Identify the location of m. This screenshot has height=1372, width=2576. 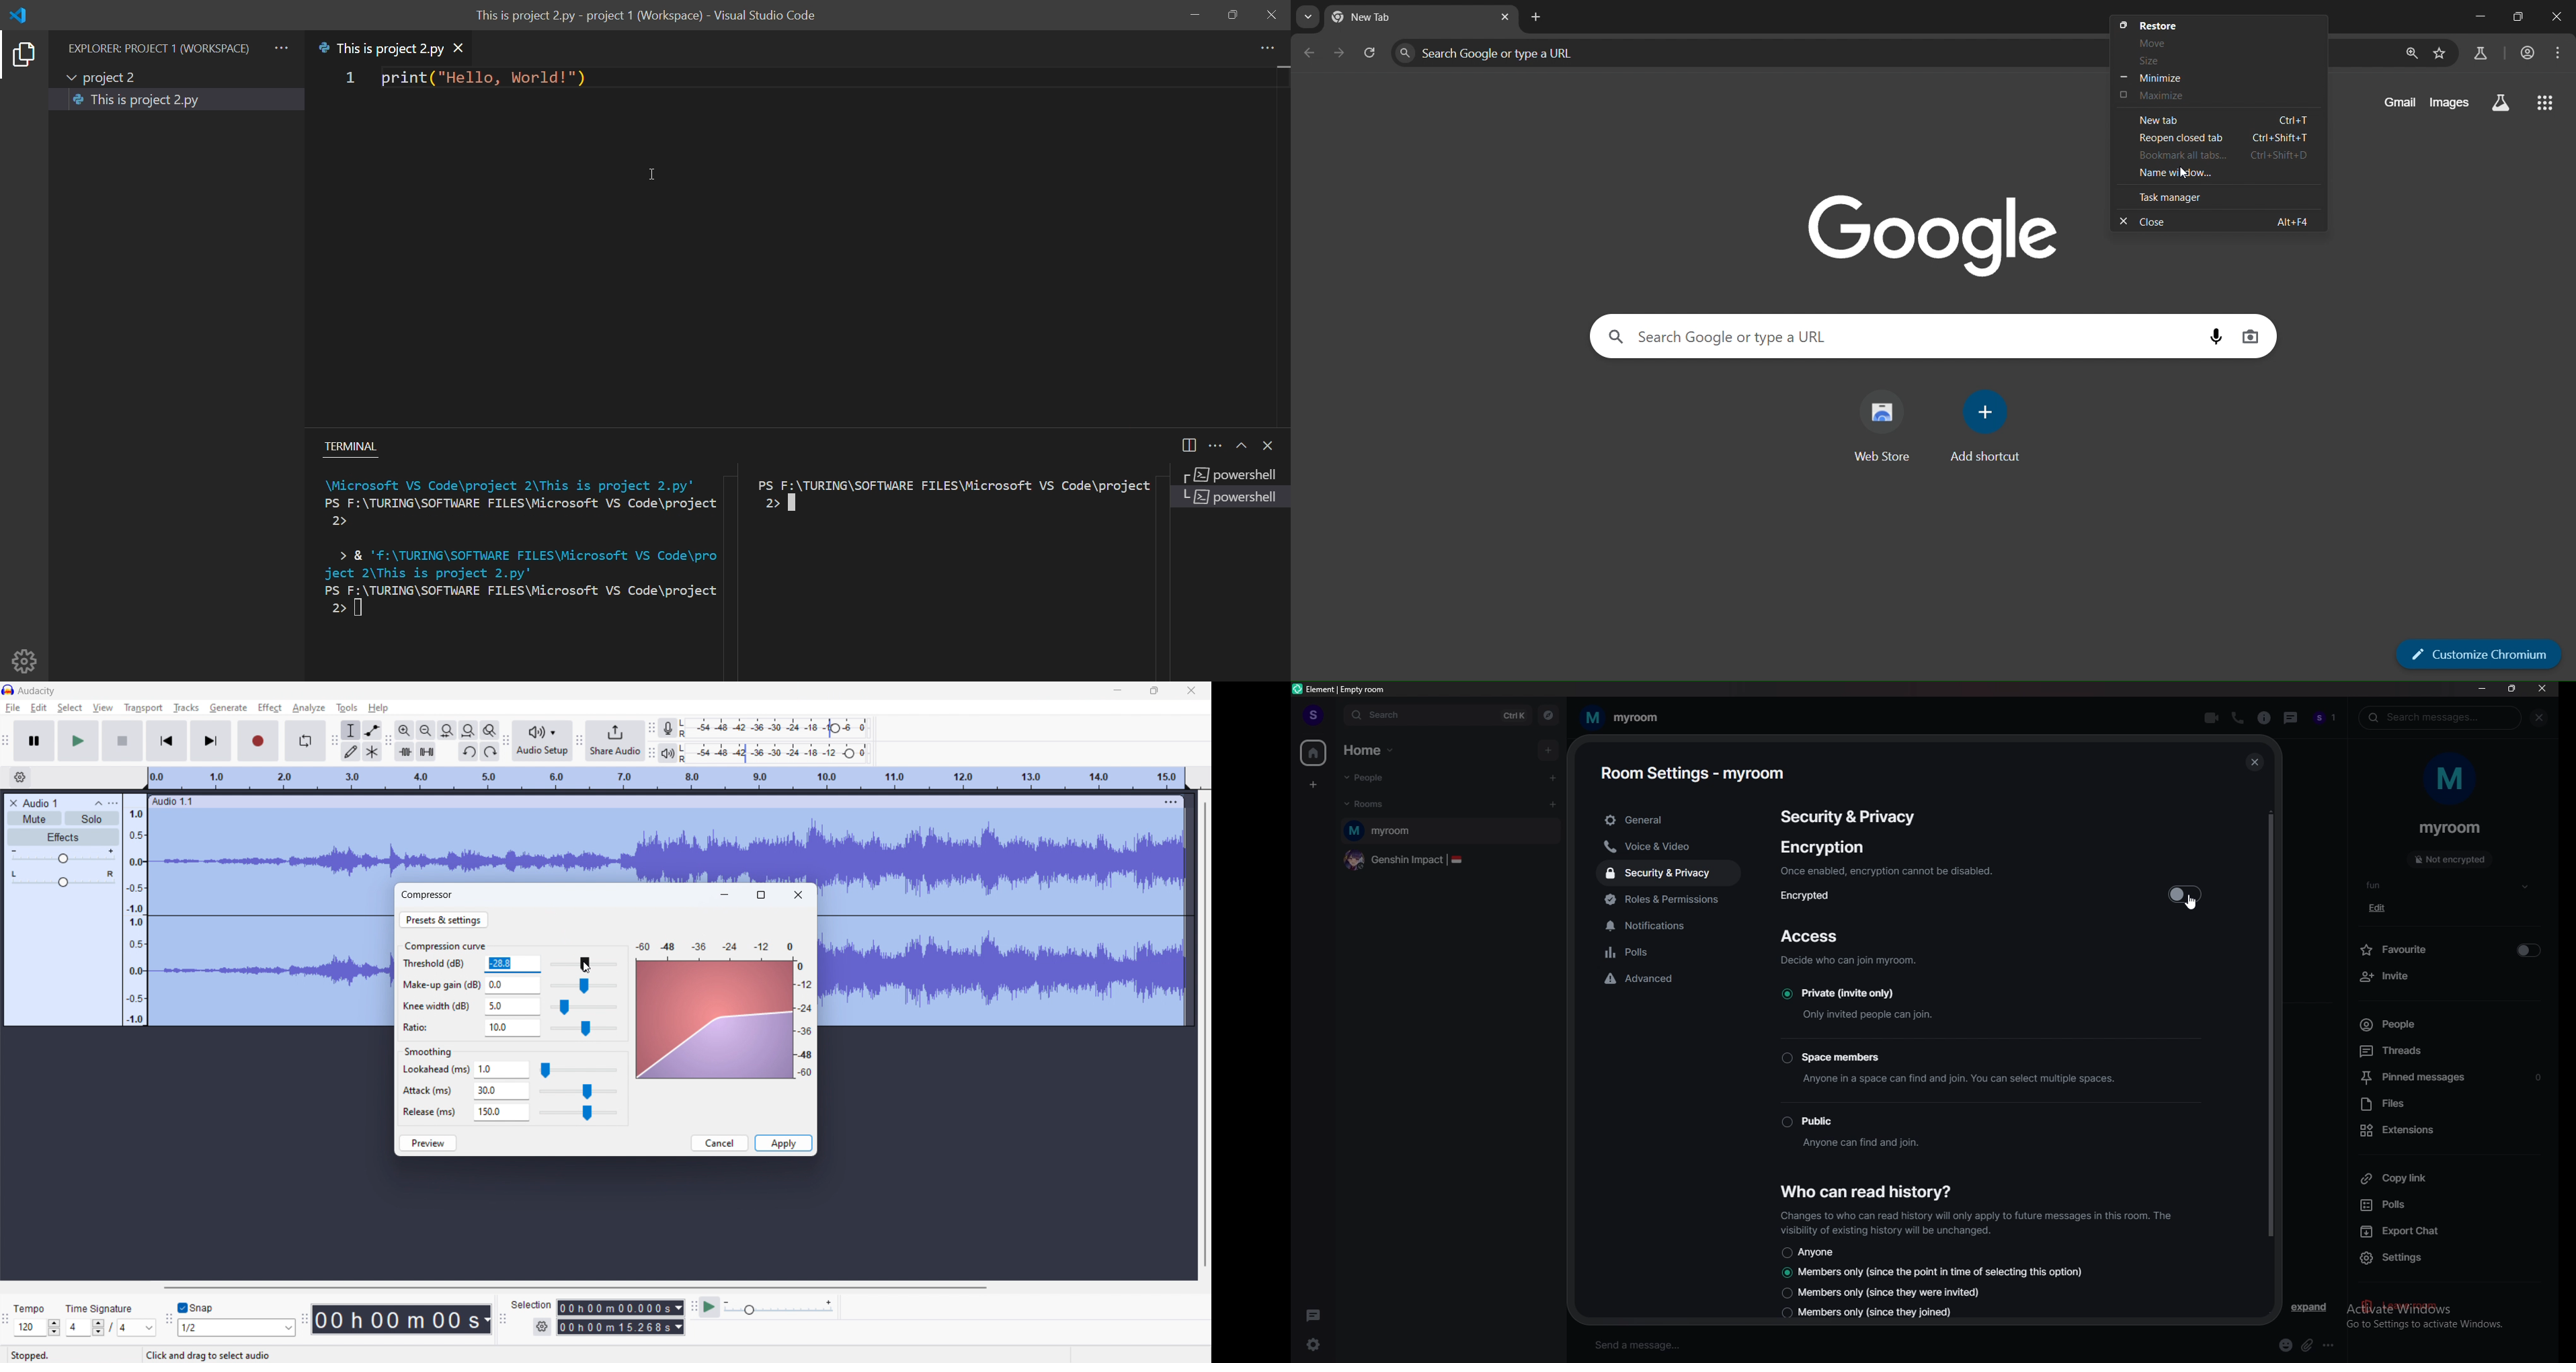
(2452, 783).